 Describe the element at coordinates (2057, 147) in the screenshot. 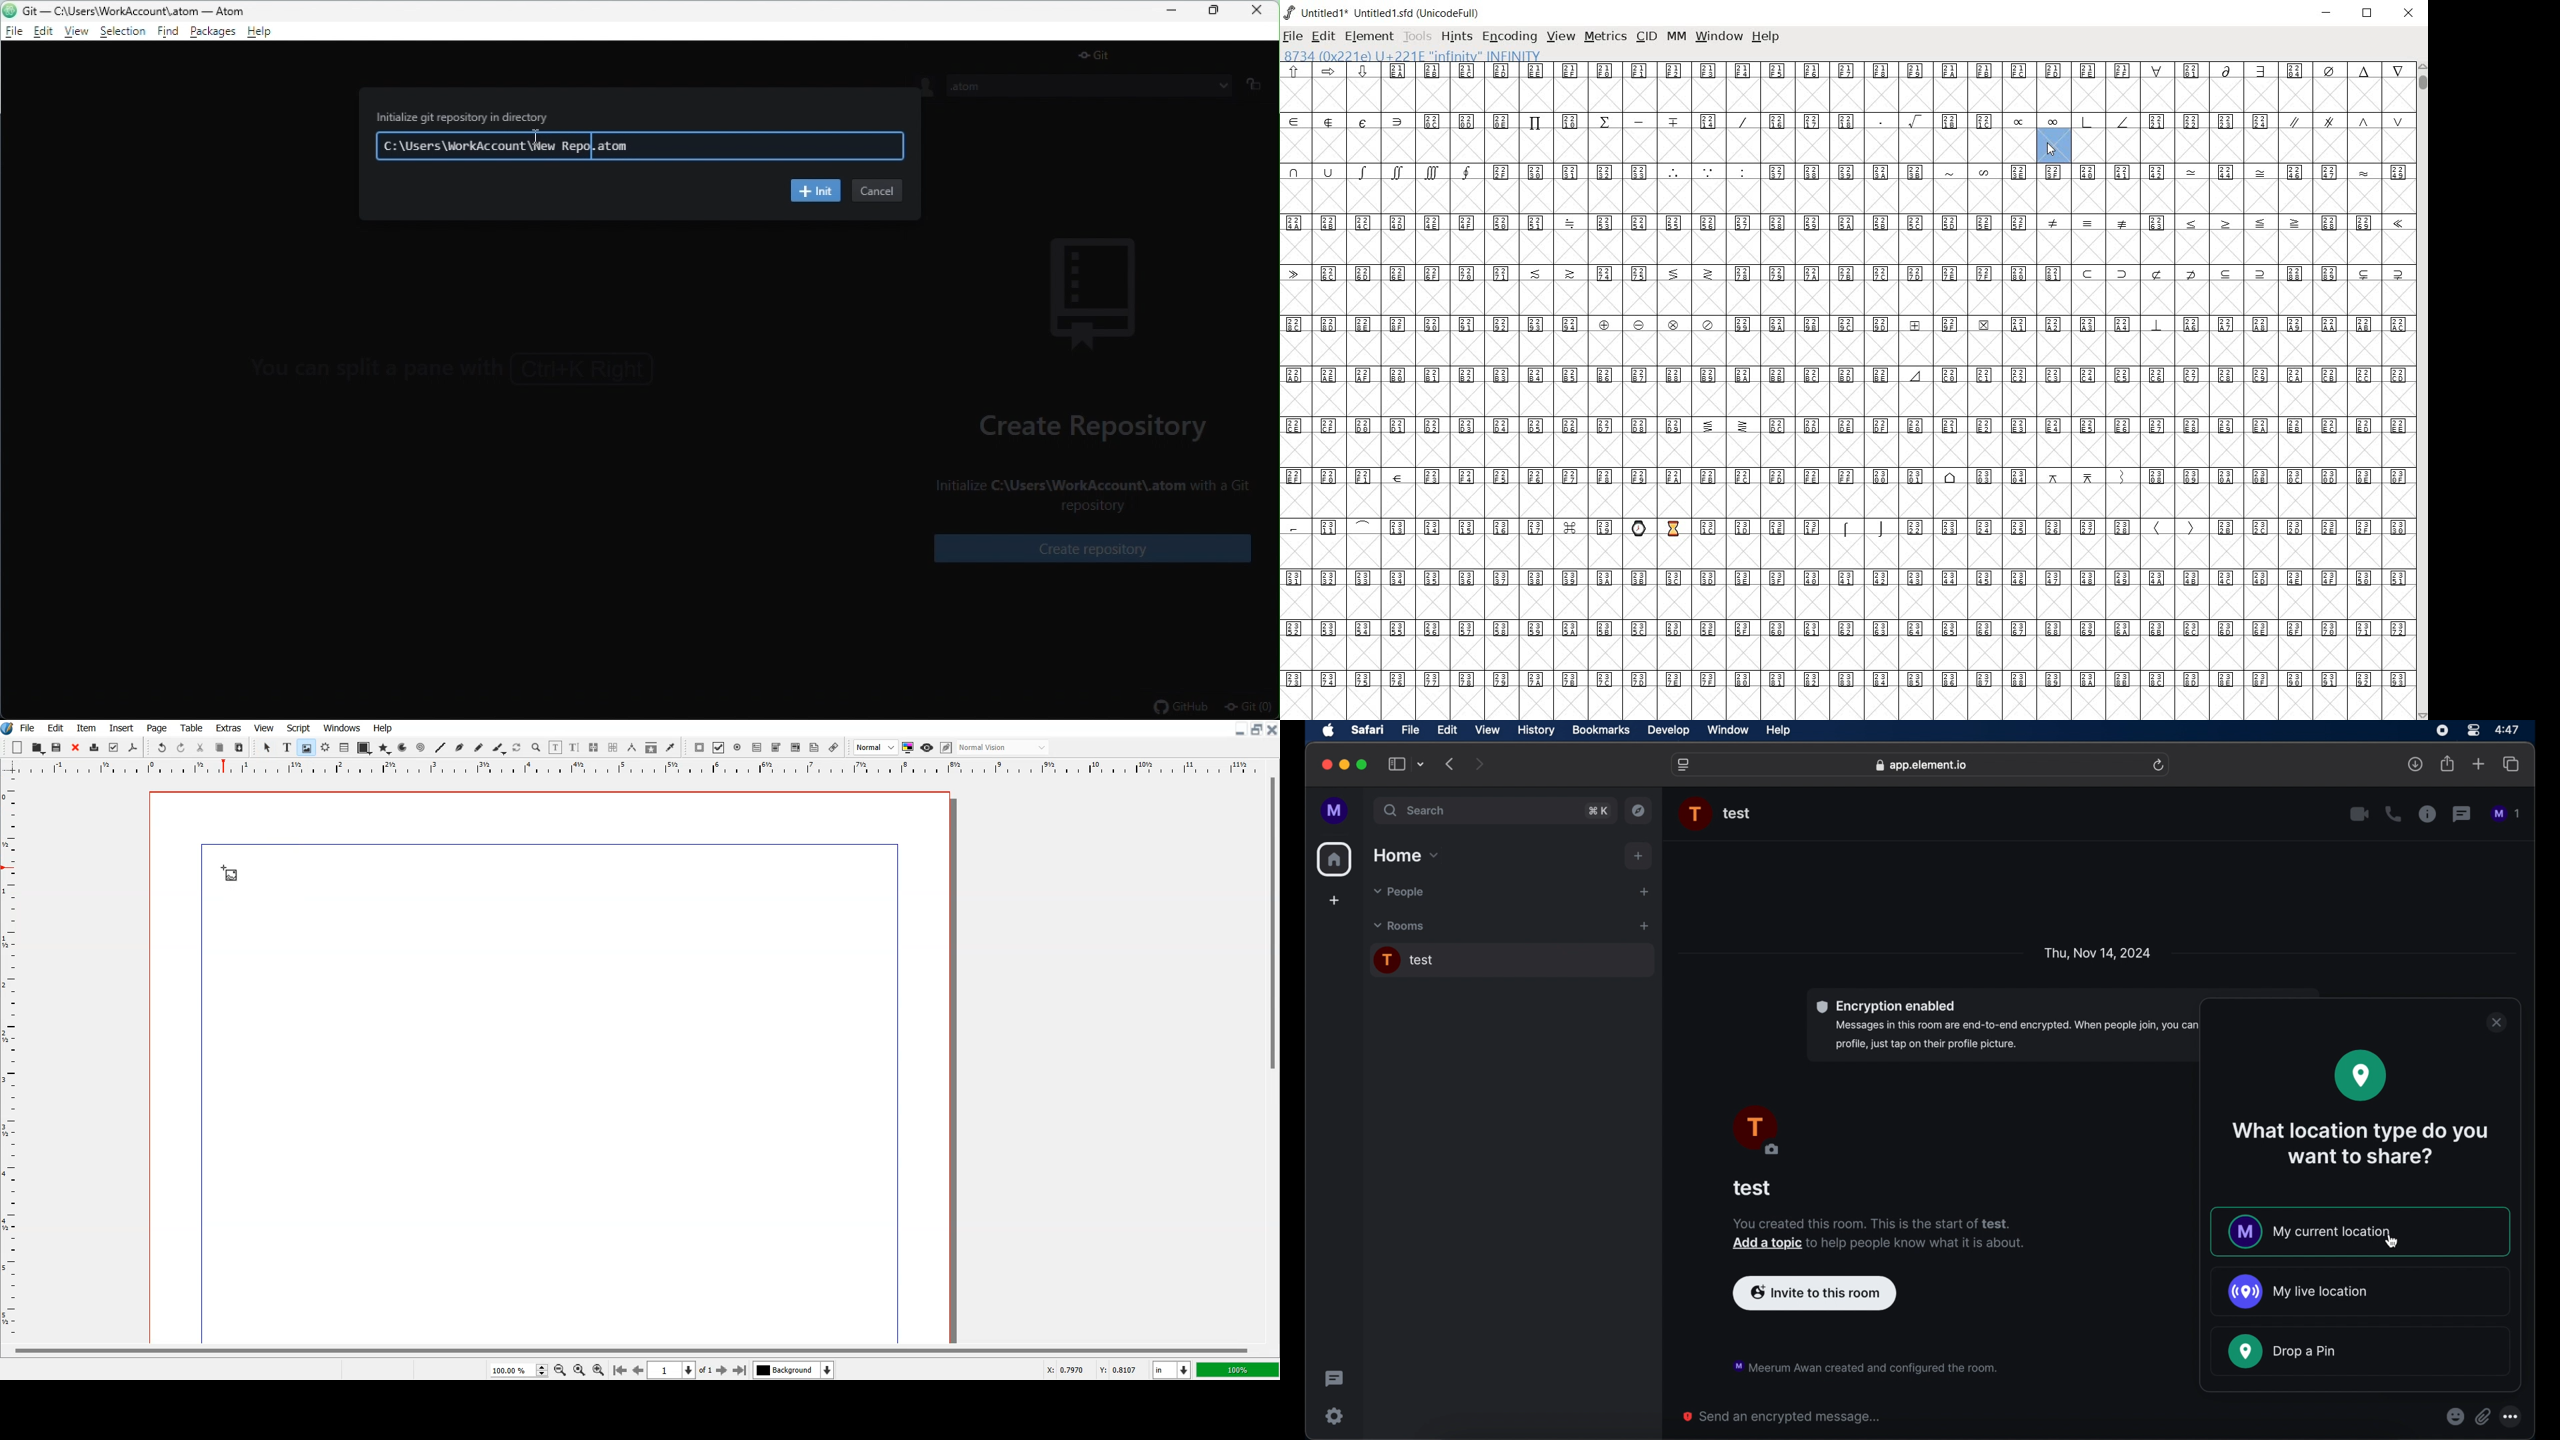

I see `cursor` at that location.